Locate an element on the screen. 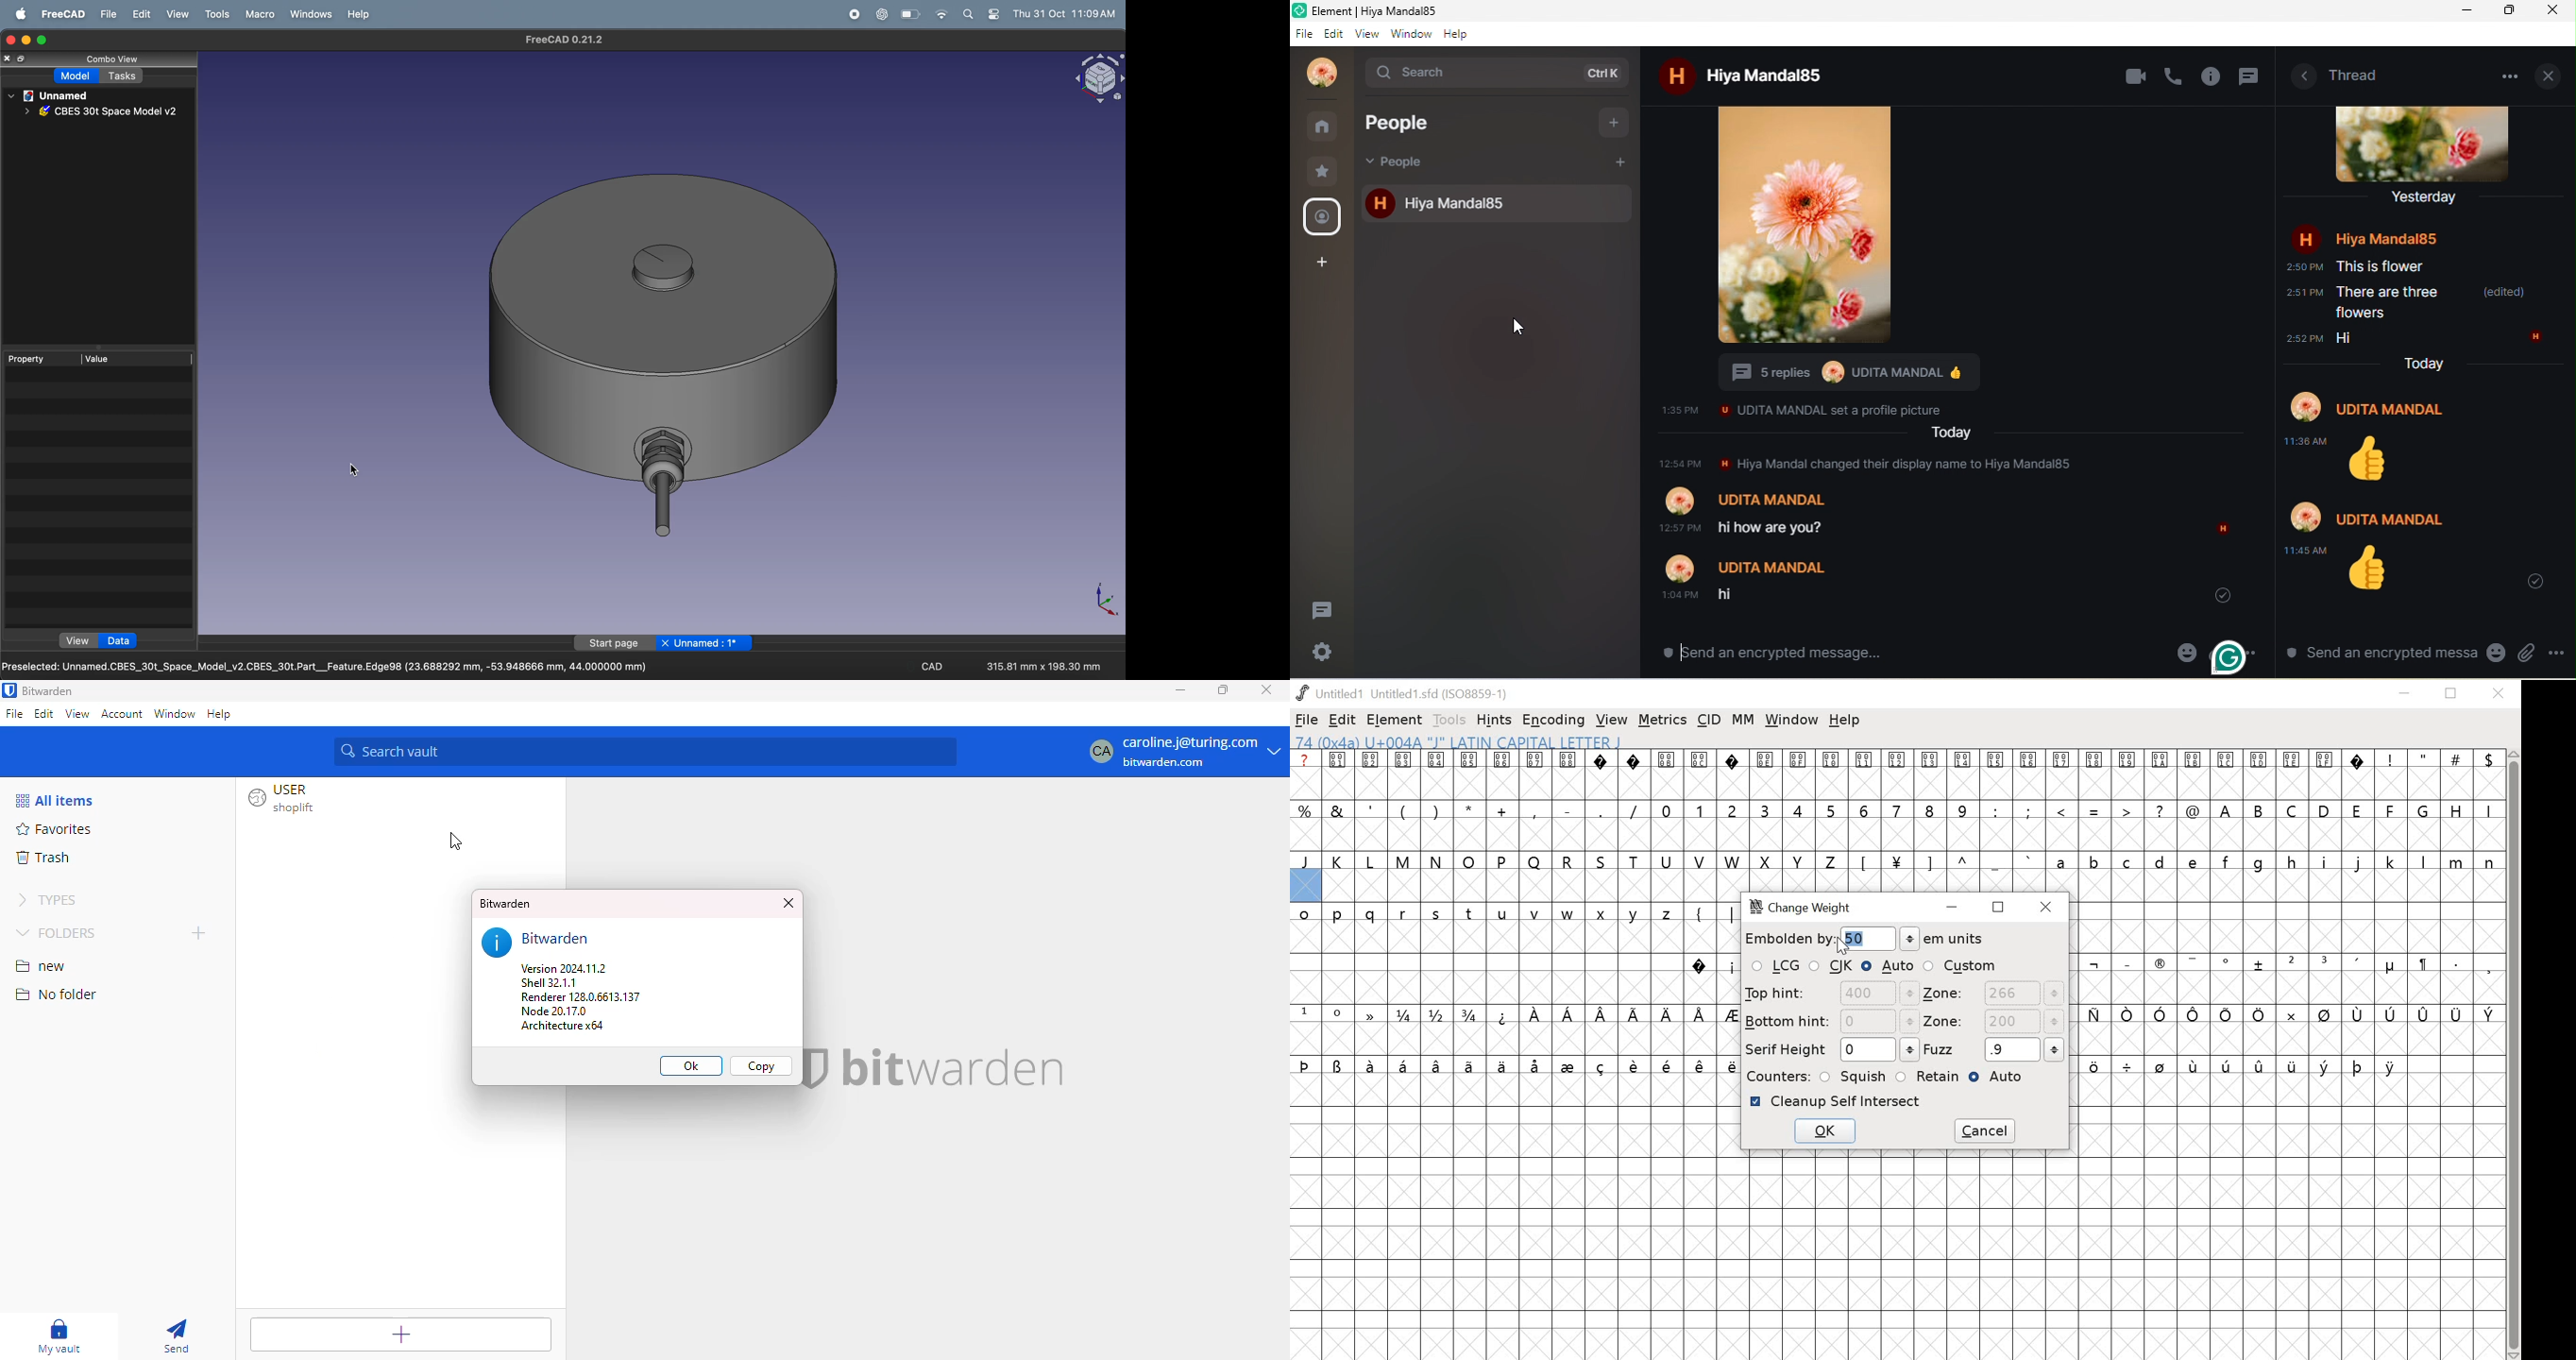 The height and width of the screenshot is (1372, 2576). 1:35 PM is located at coordinates (1679, 410).